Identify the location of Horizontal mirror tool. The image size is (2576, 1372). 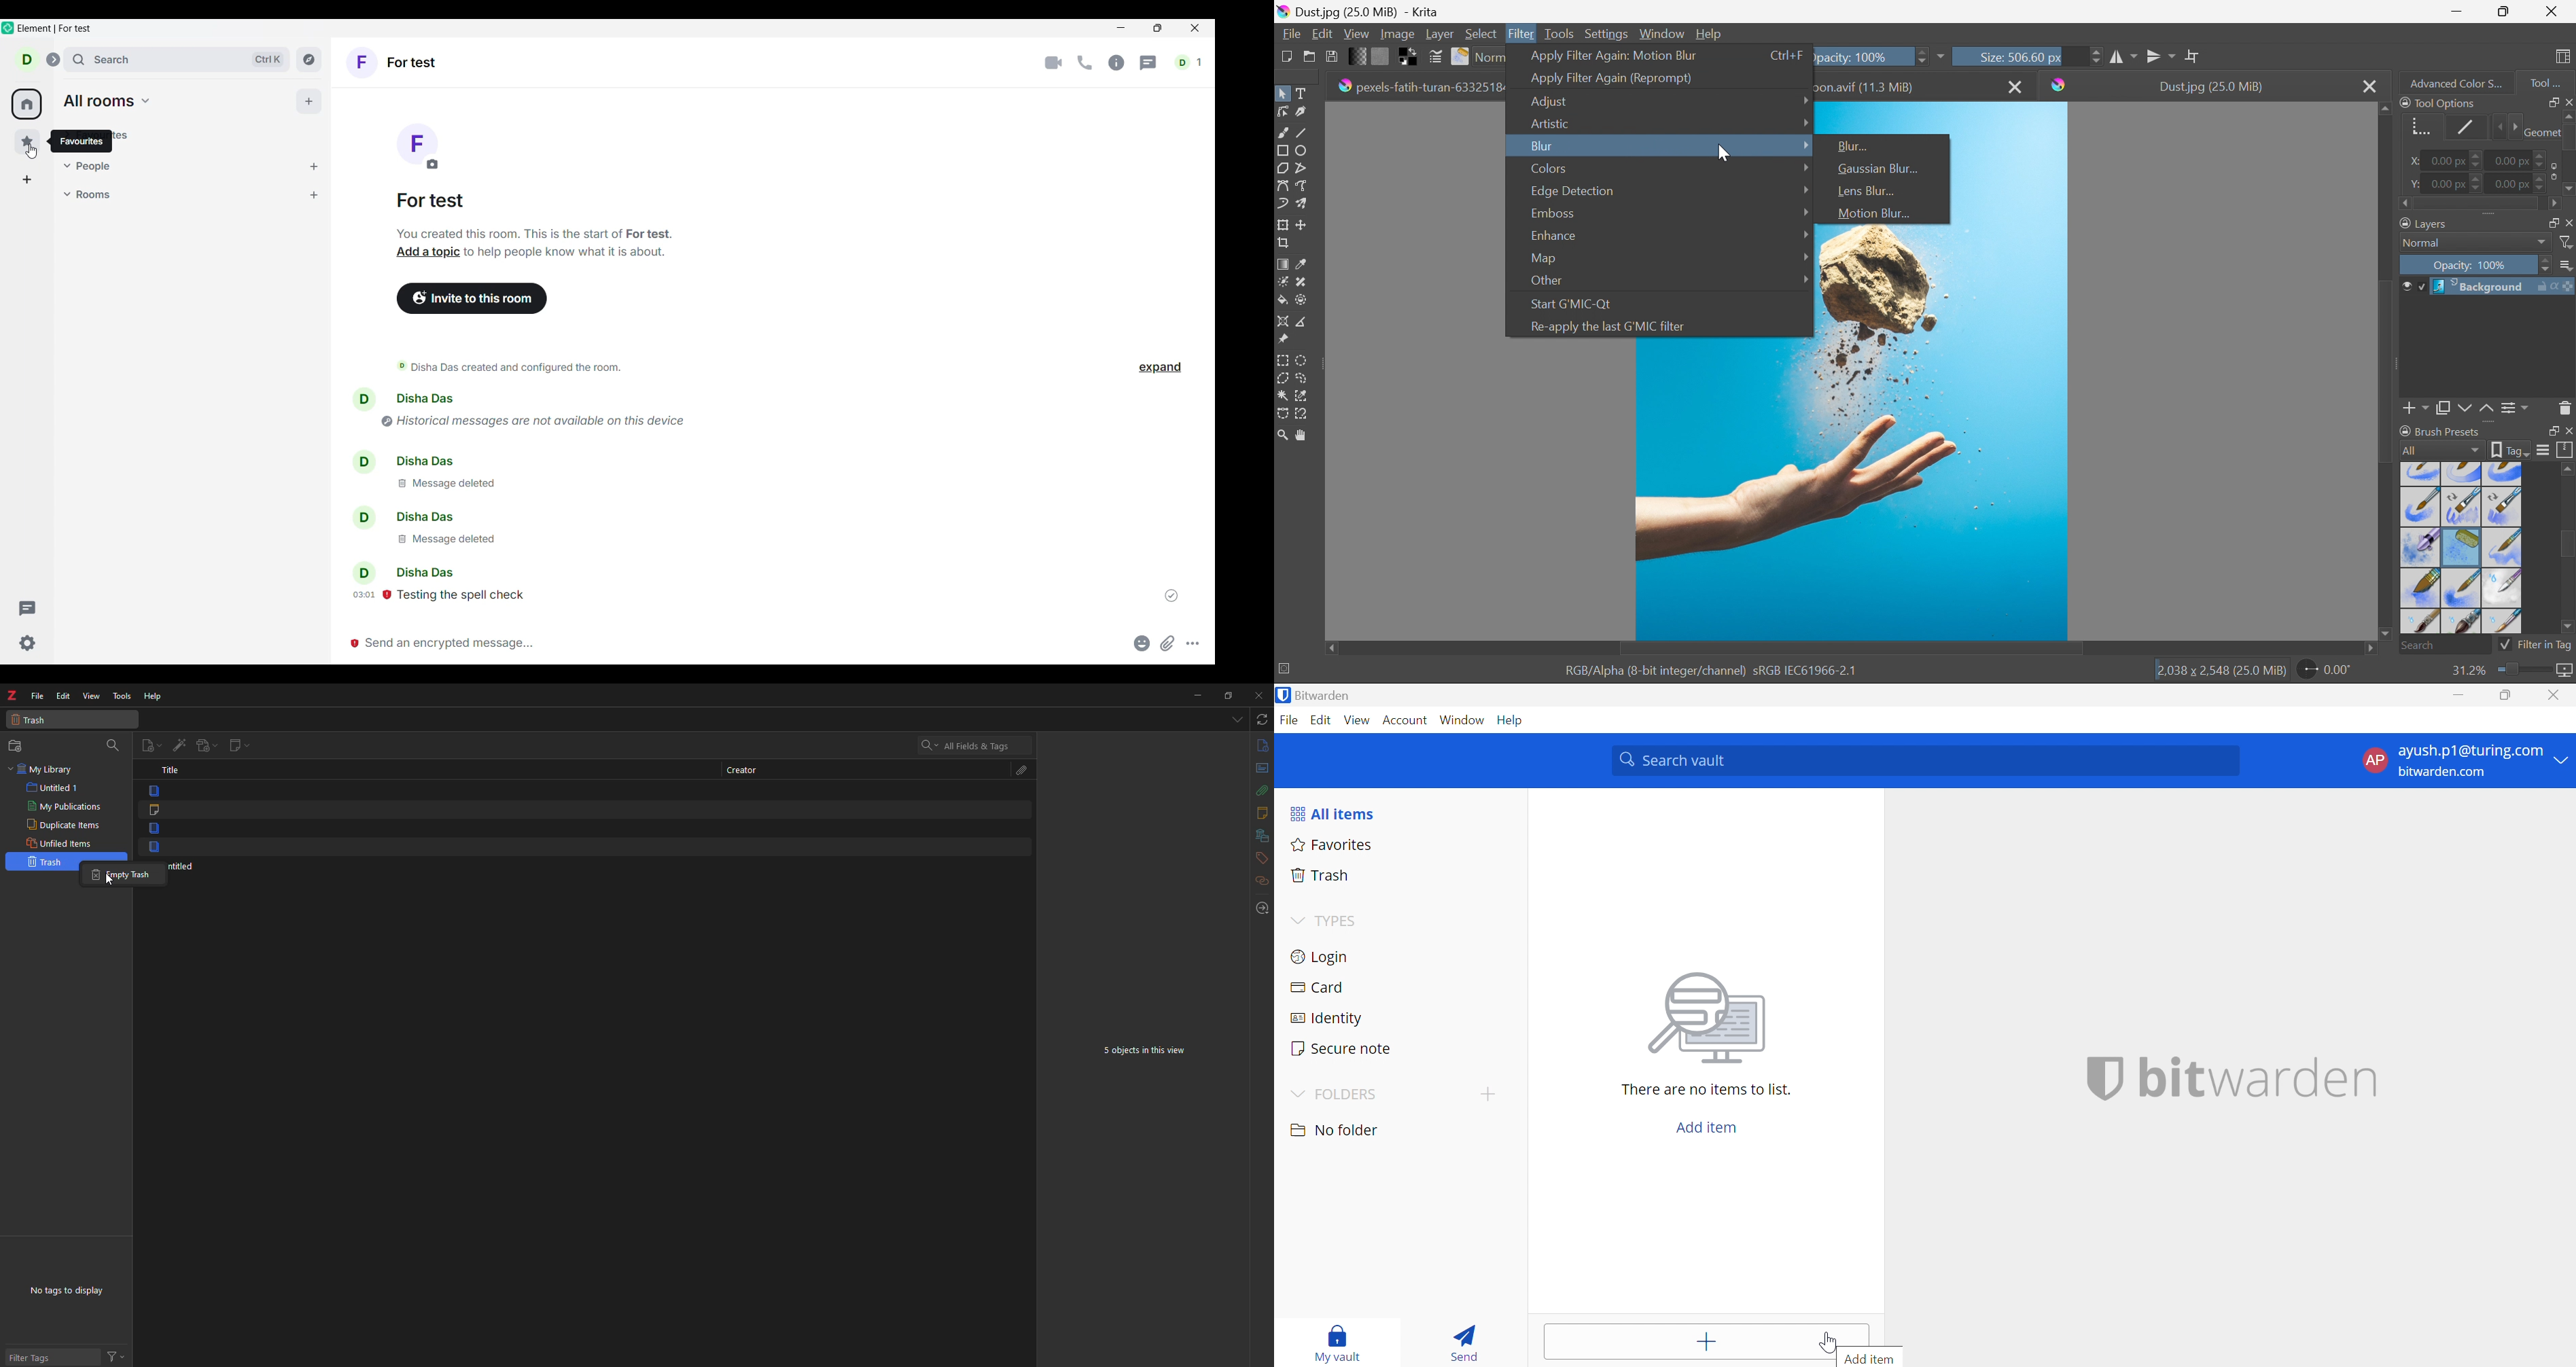
(2162, 54).